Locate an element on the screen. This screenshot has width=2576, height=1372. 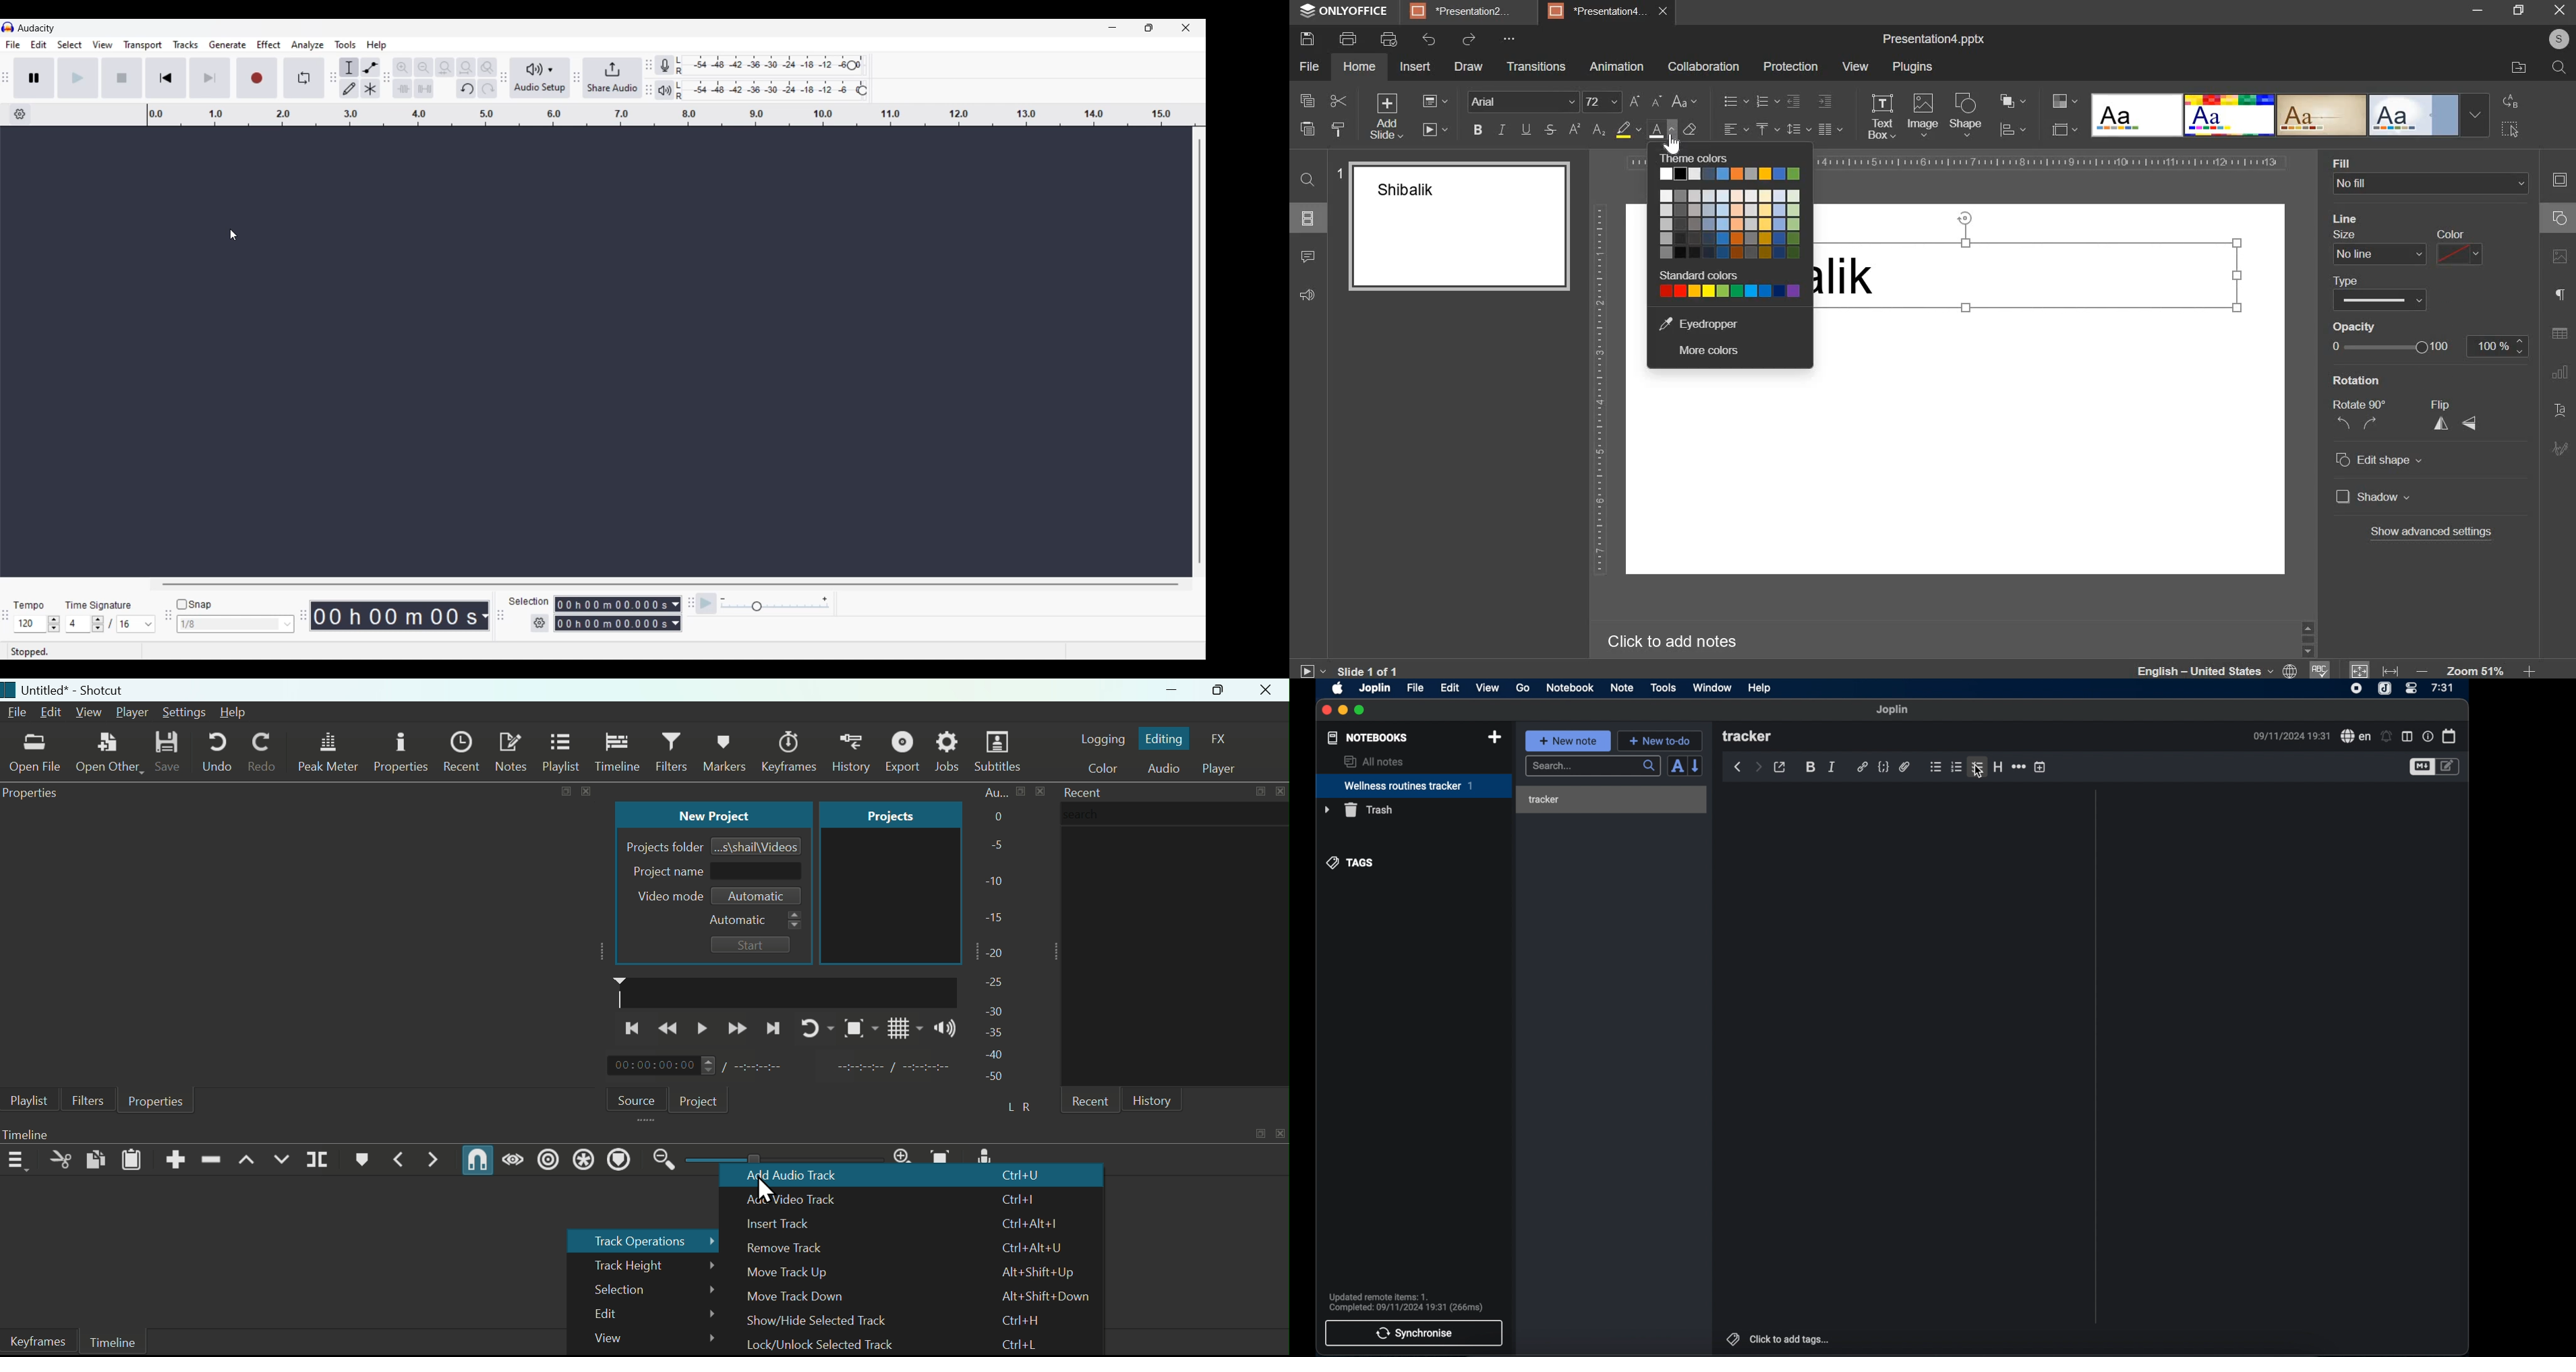
scrub while dragging is located at coordinates (514, 1159).